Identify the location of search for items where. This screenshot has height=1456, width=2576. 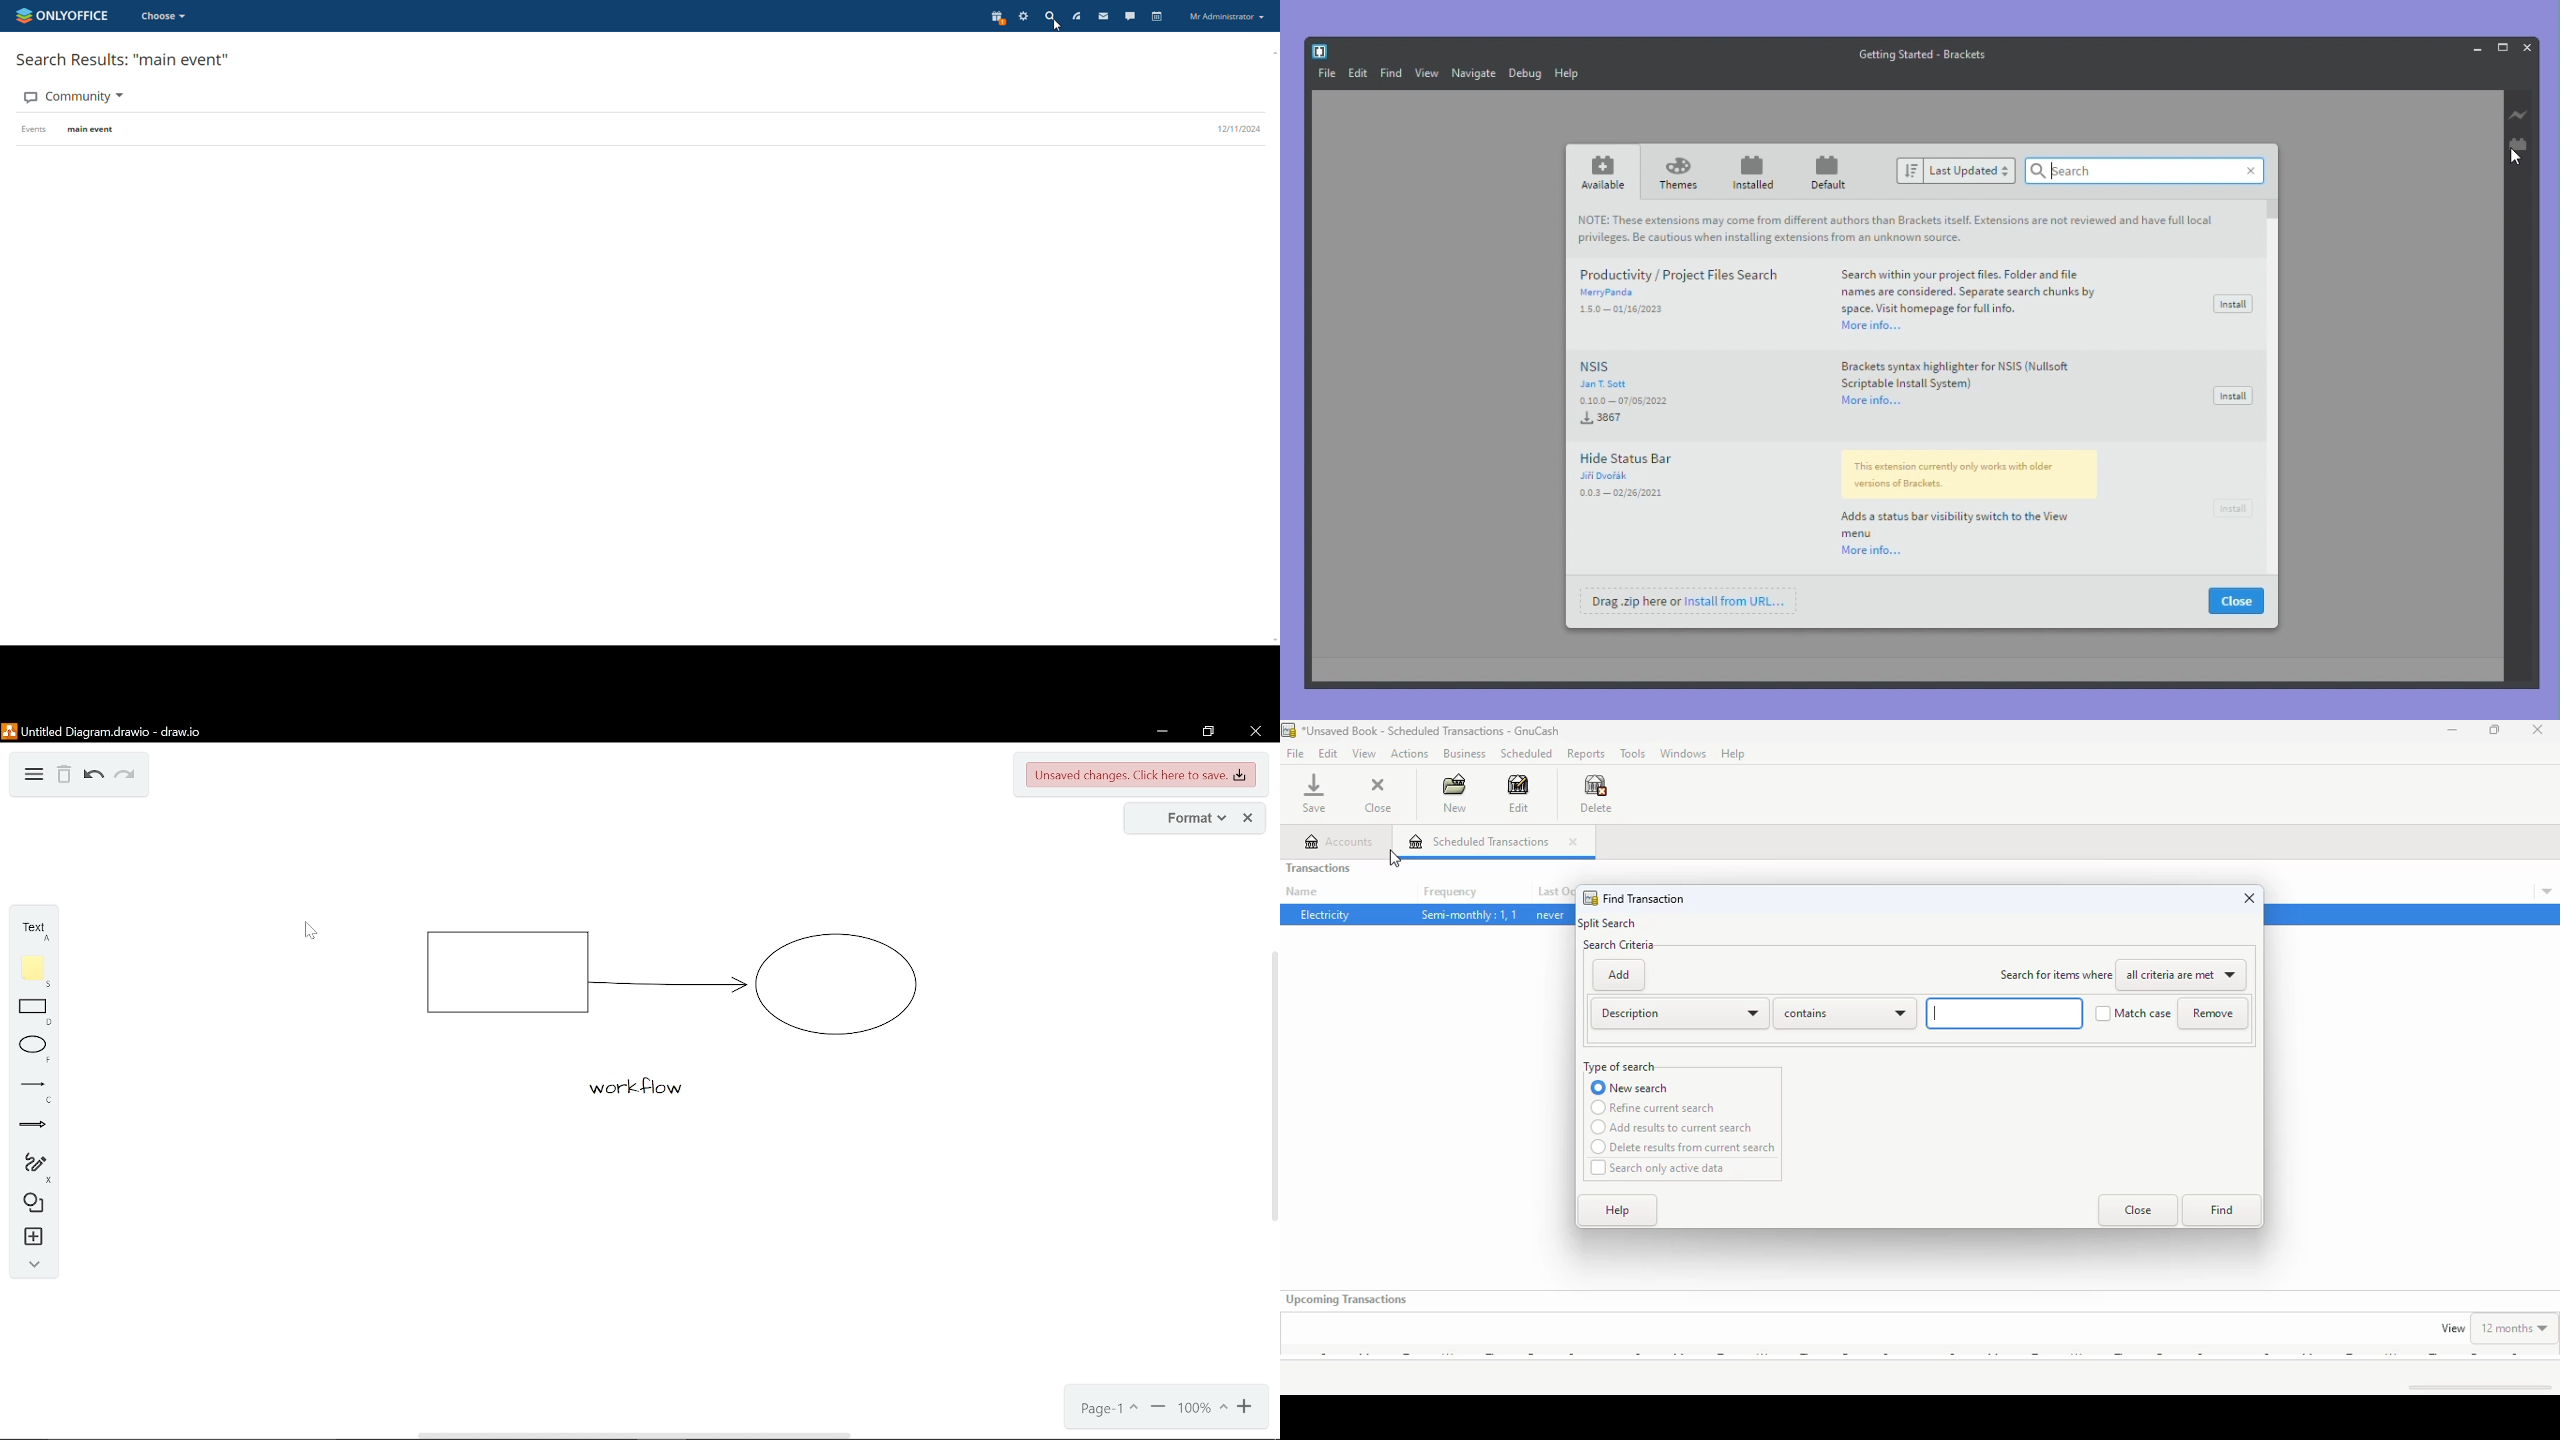
(2056, 975).